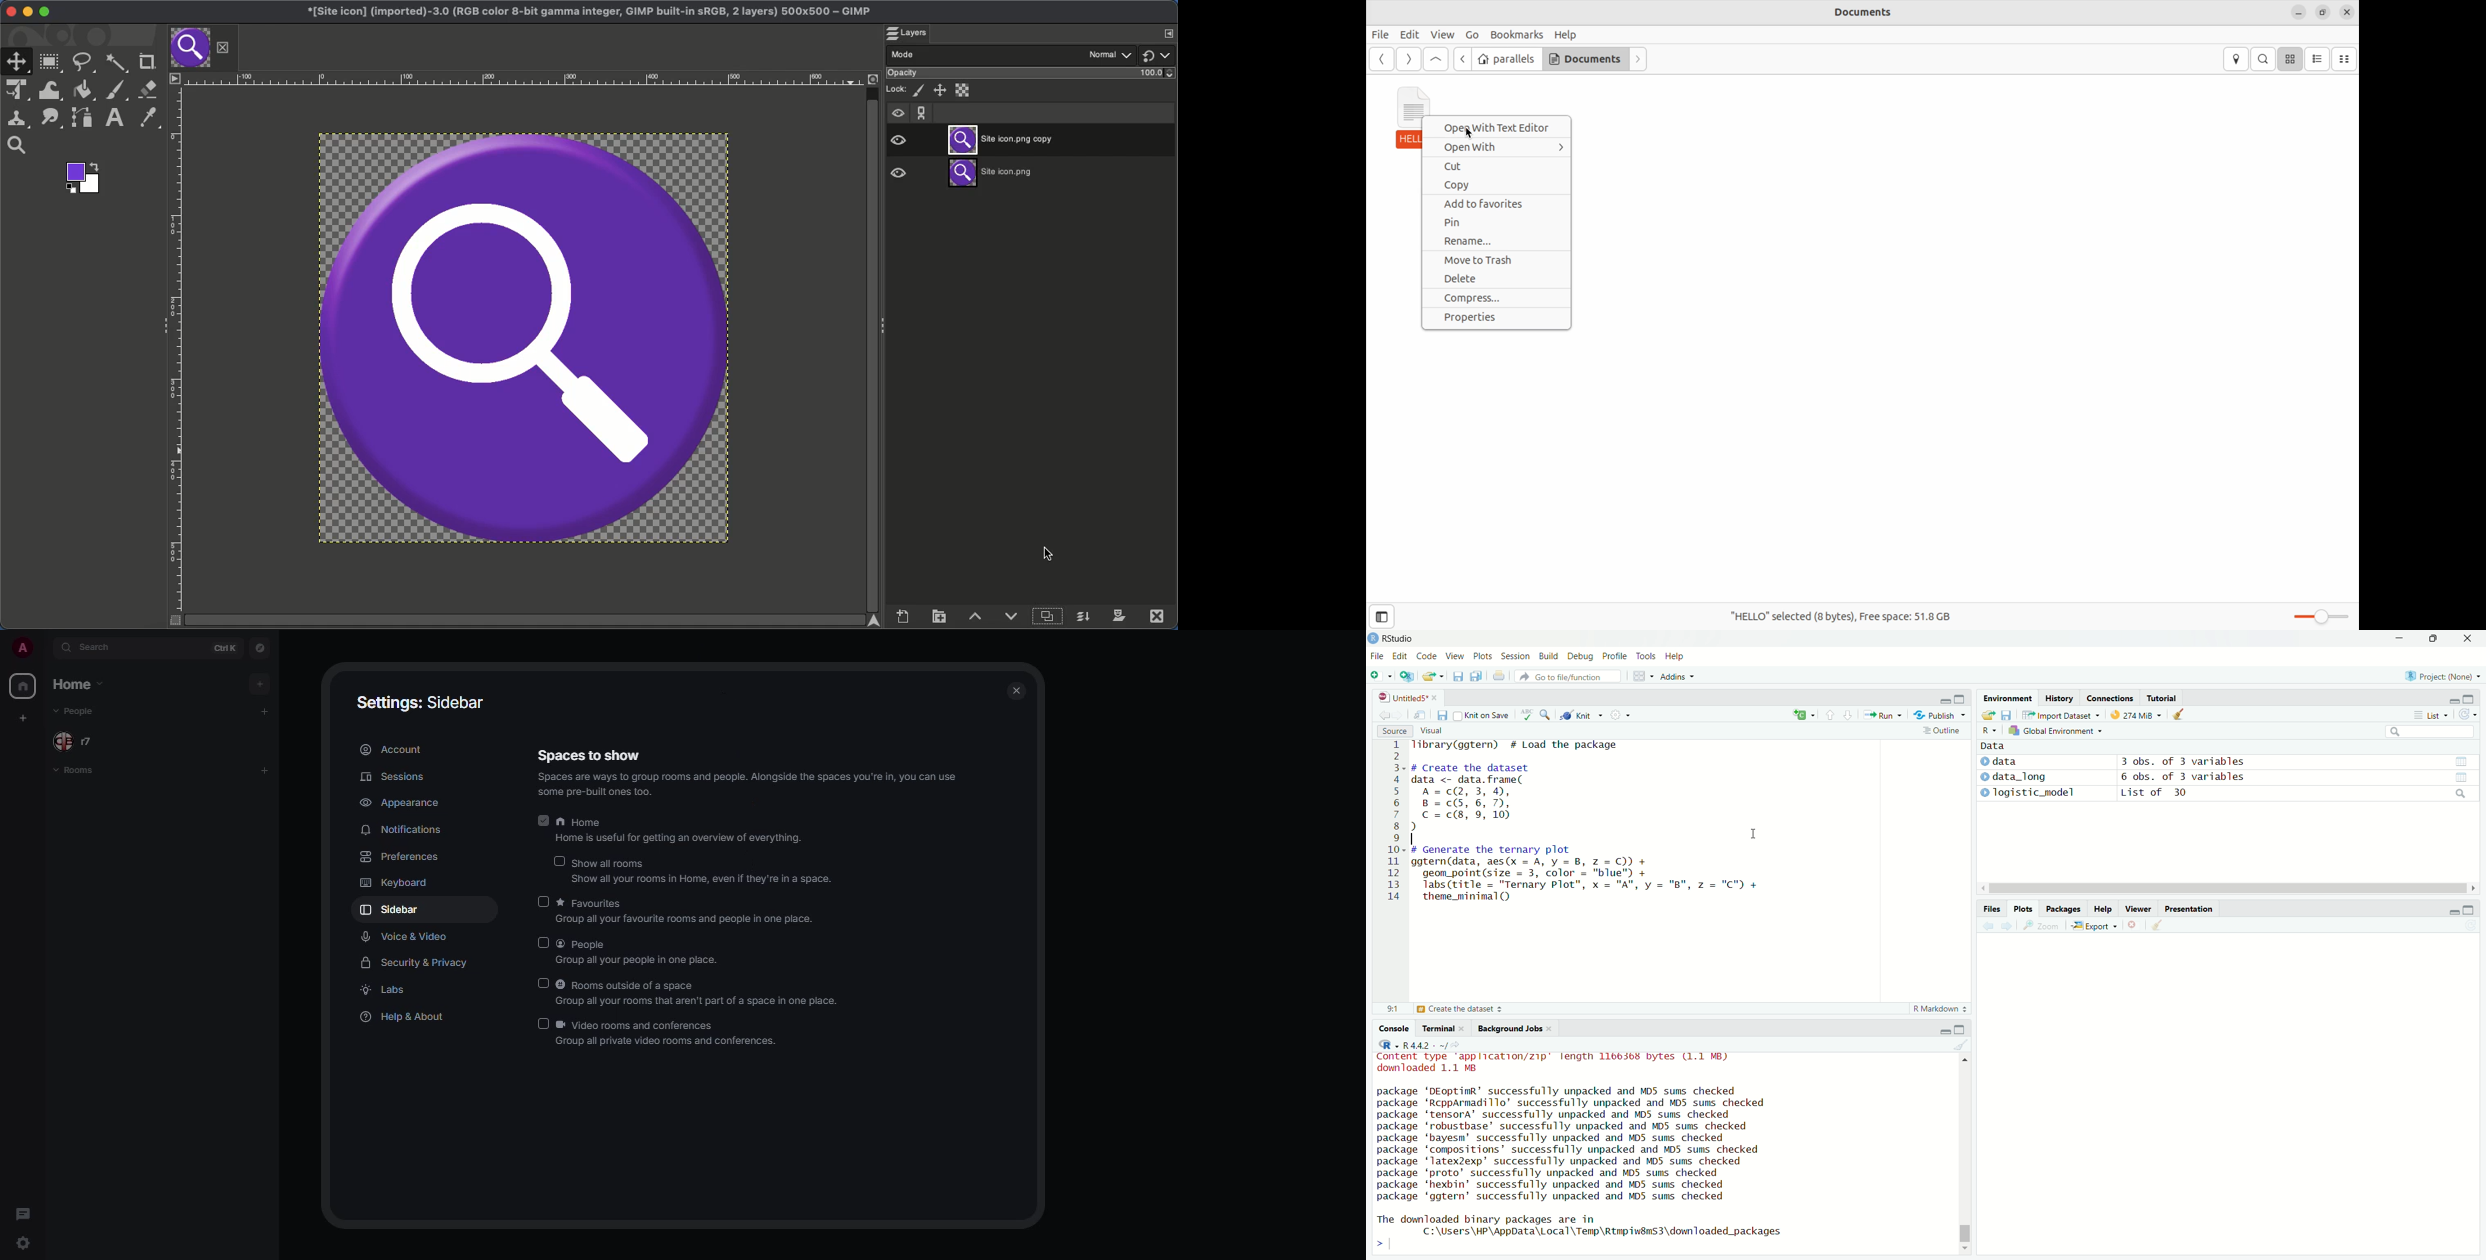 The height and width of the screenshot is (1260, 2492). I want to click on close, so click(2131, 926).